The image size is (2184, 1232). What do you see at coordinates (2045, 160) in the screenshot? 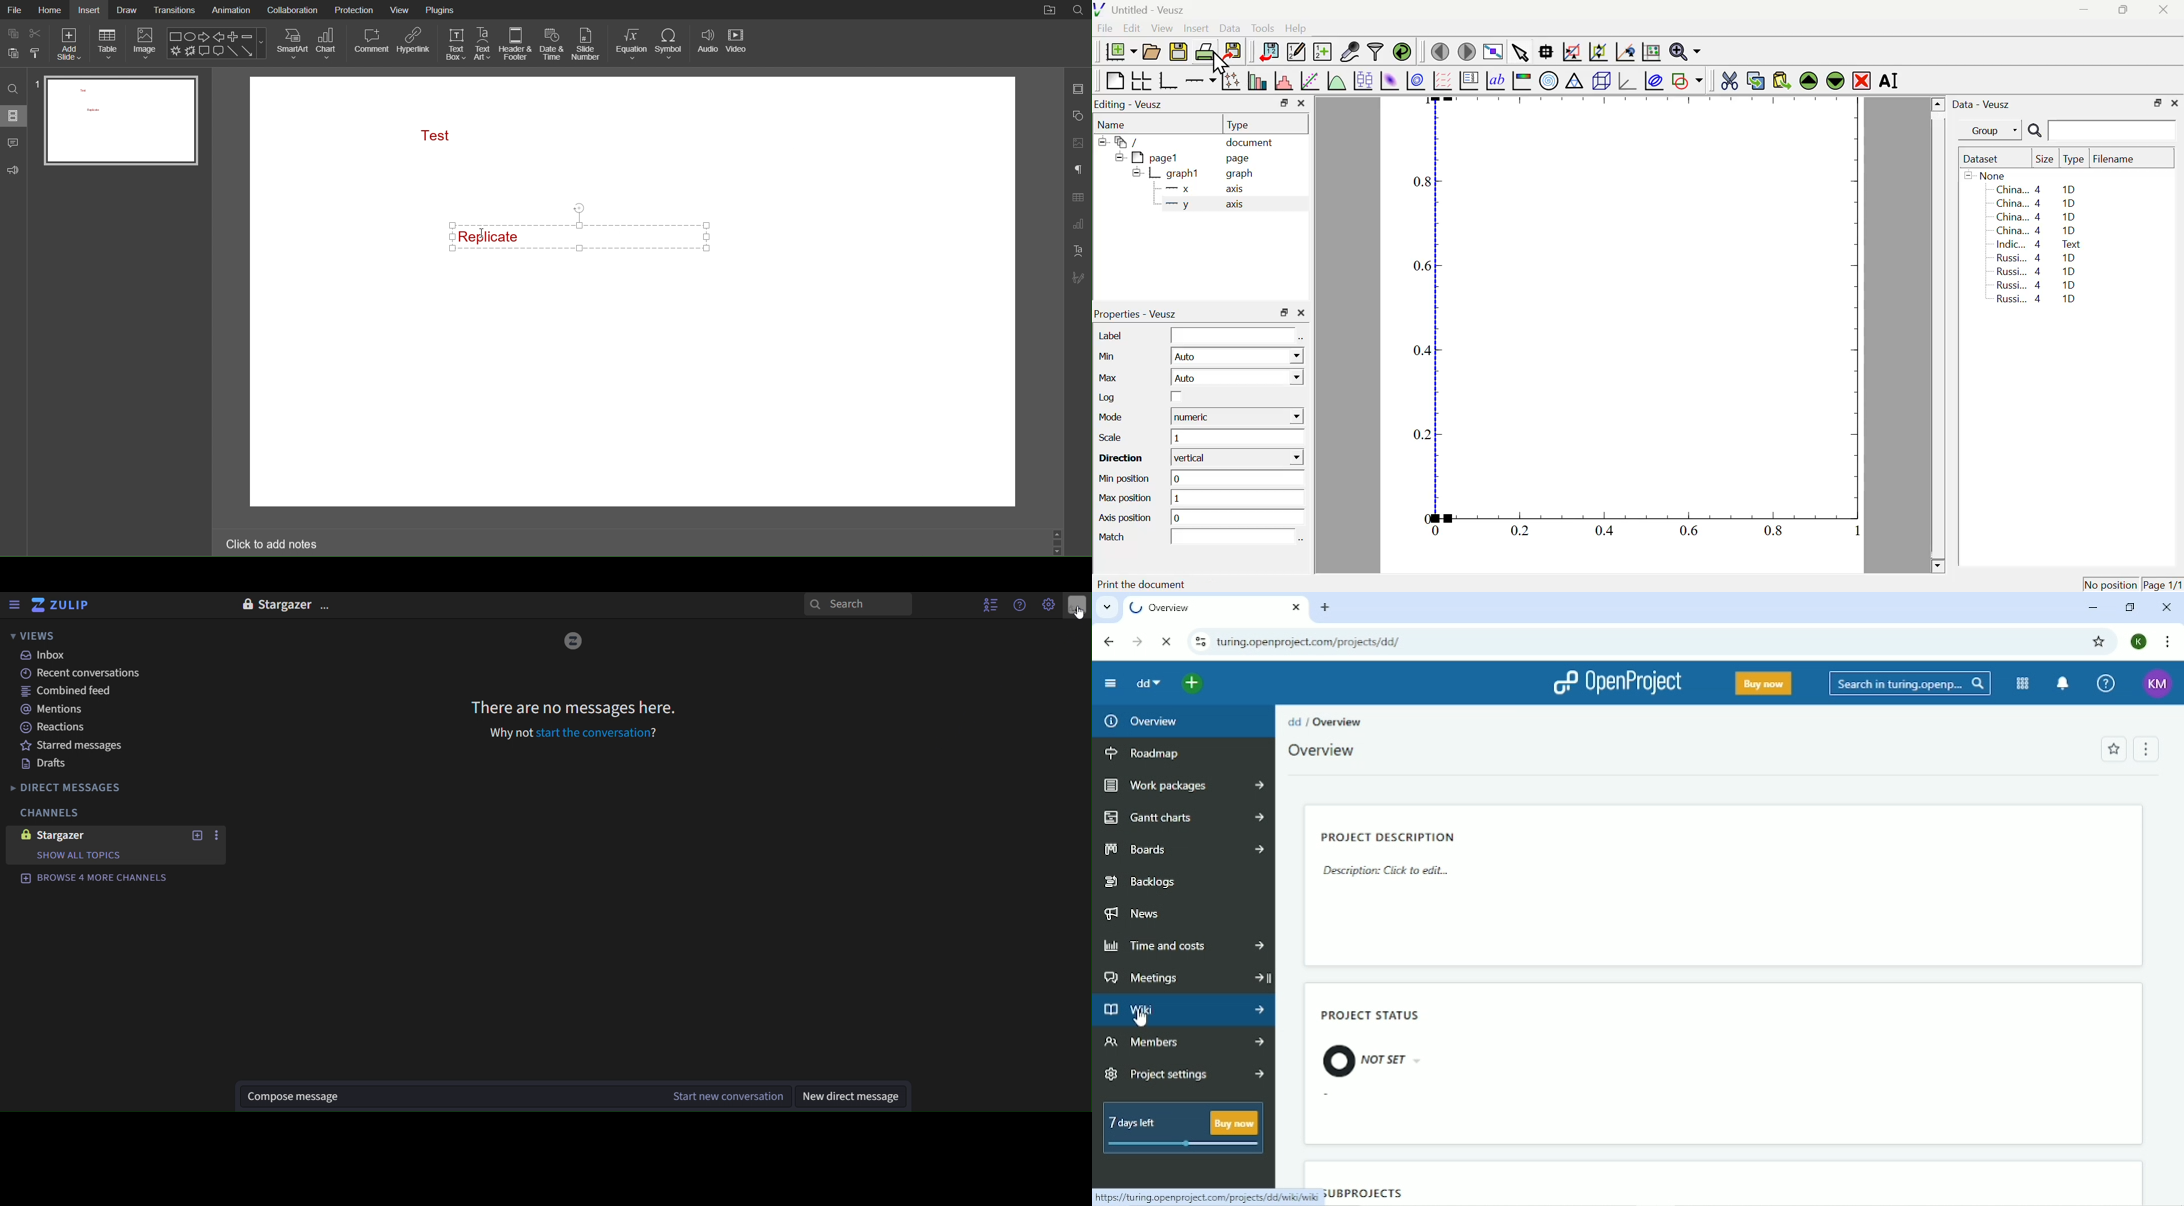
I see `Size` at bounding box center [2045, 160].